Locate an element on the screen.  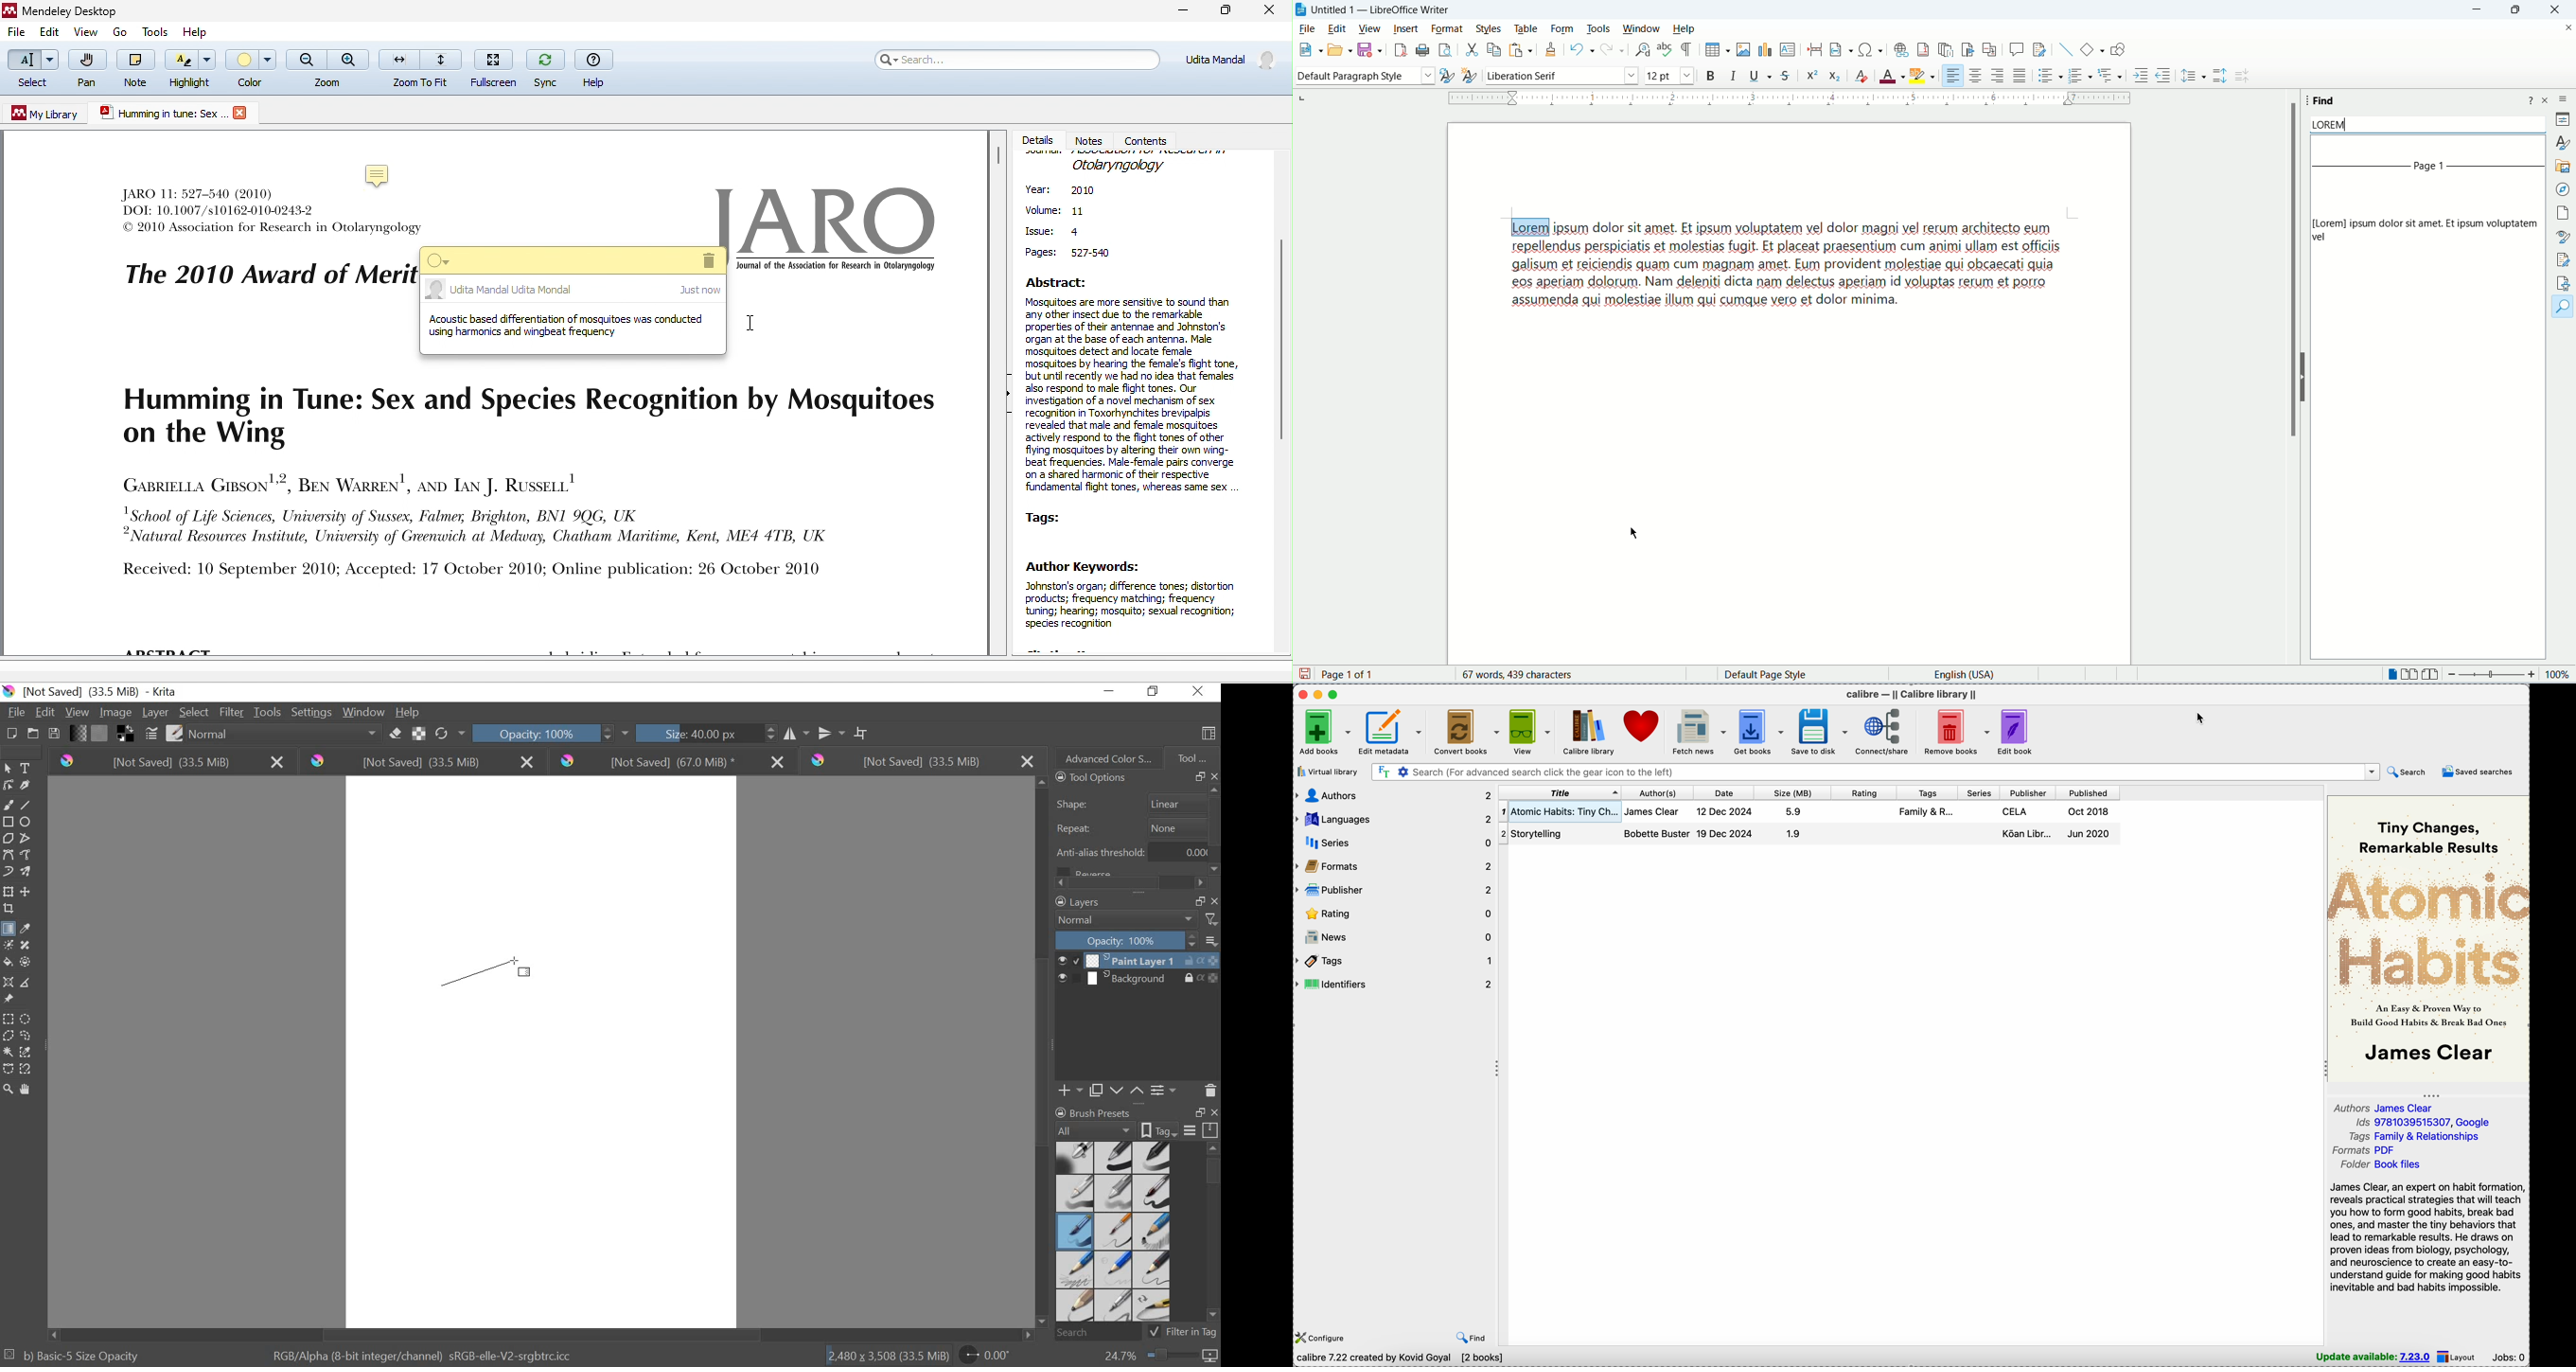
insert image is located at coordinates (1743, 48).